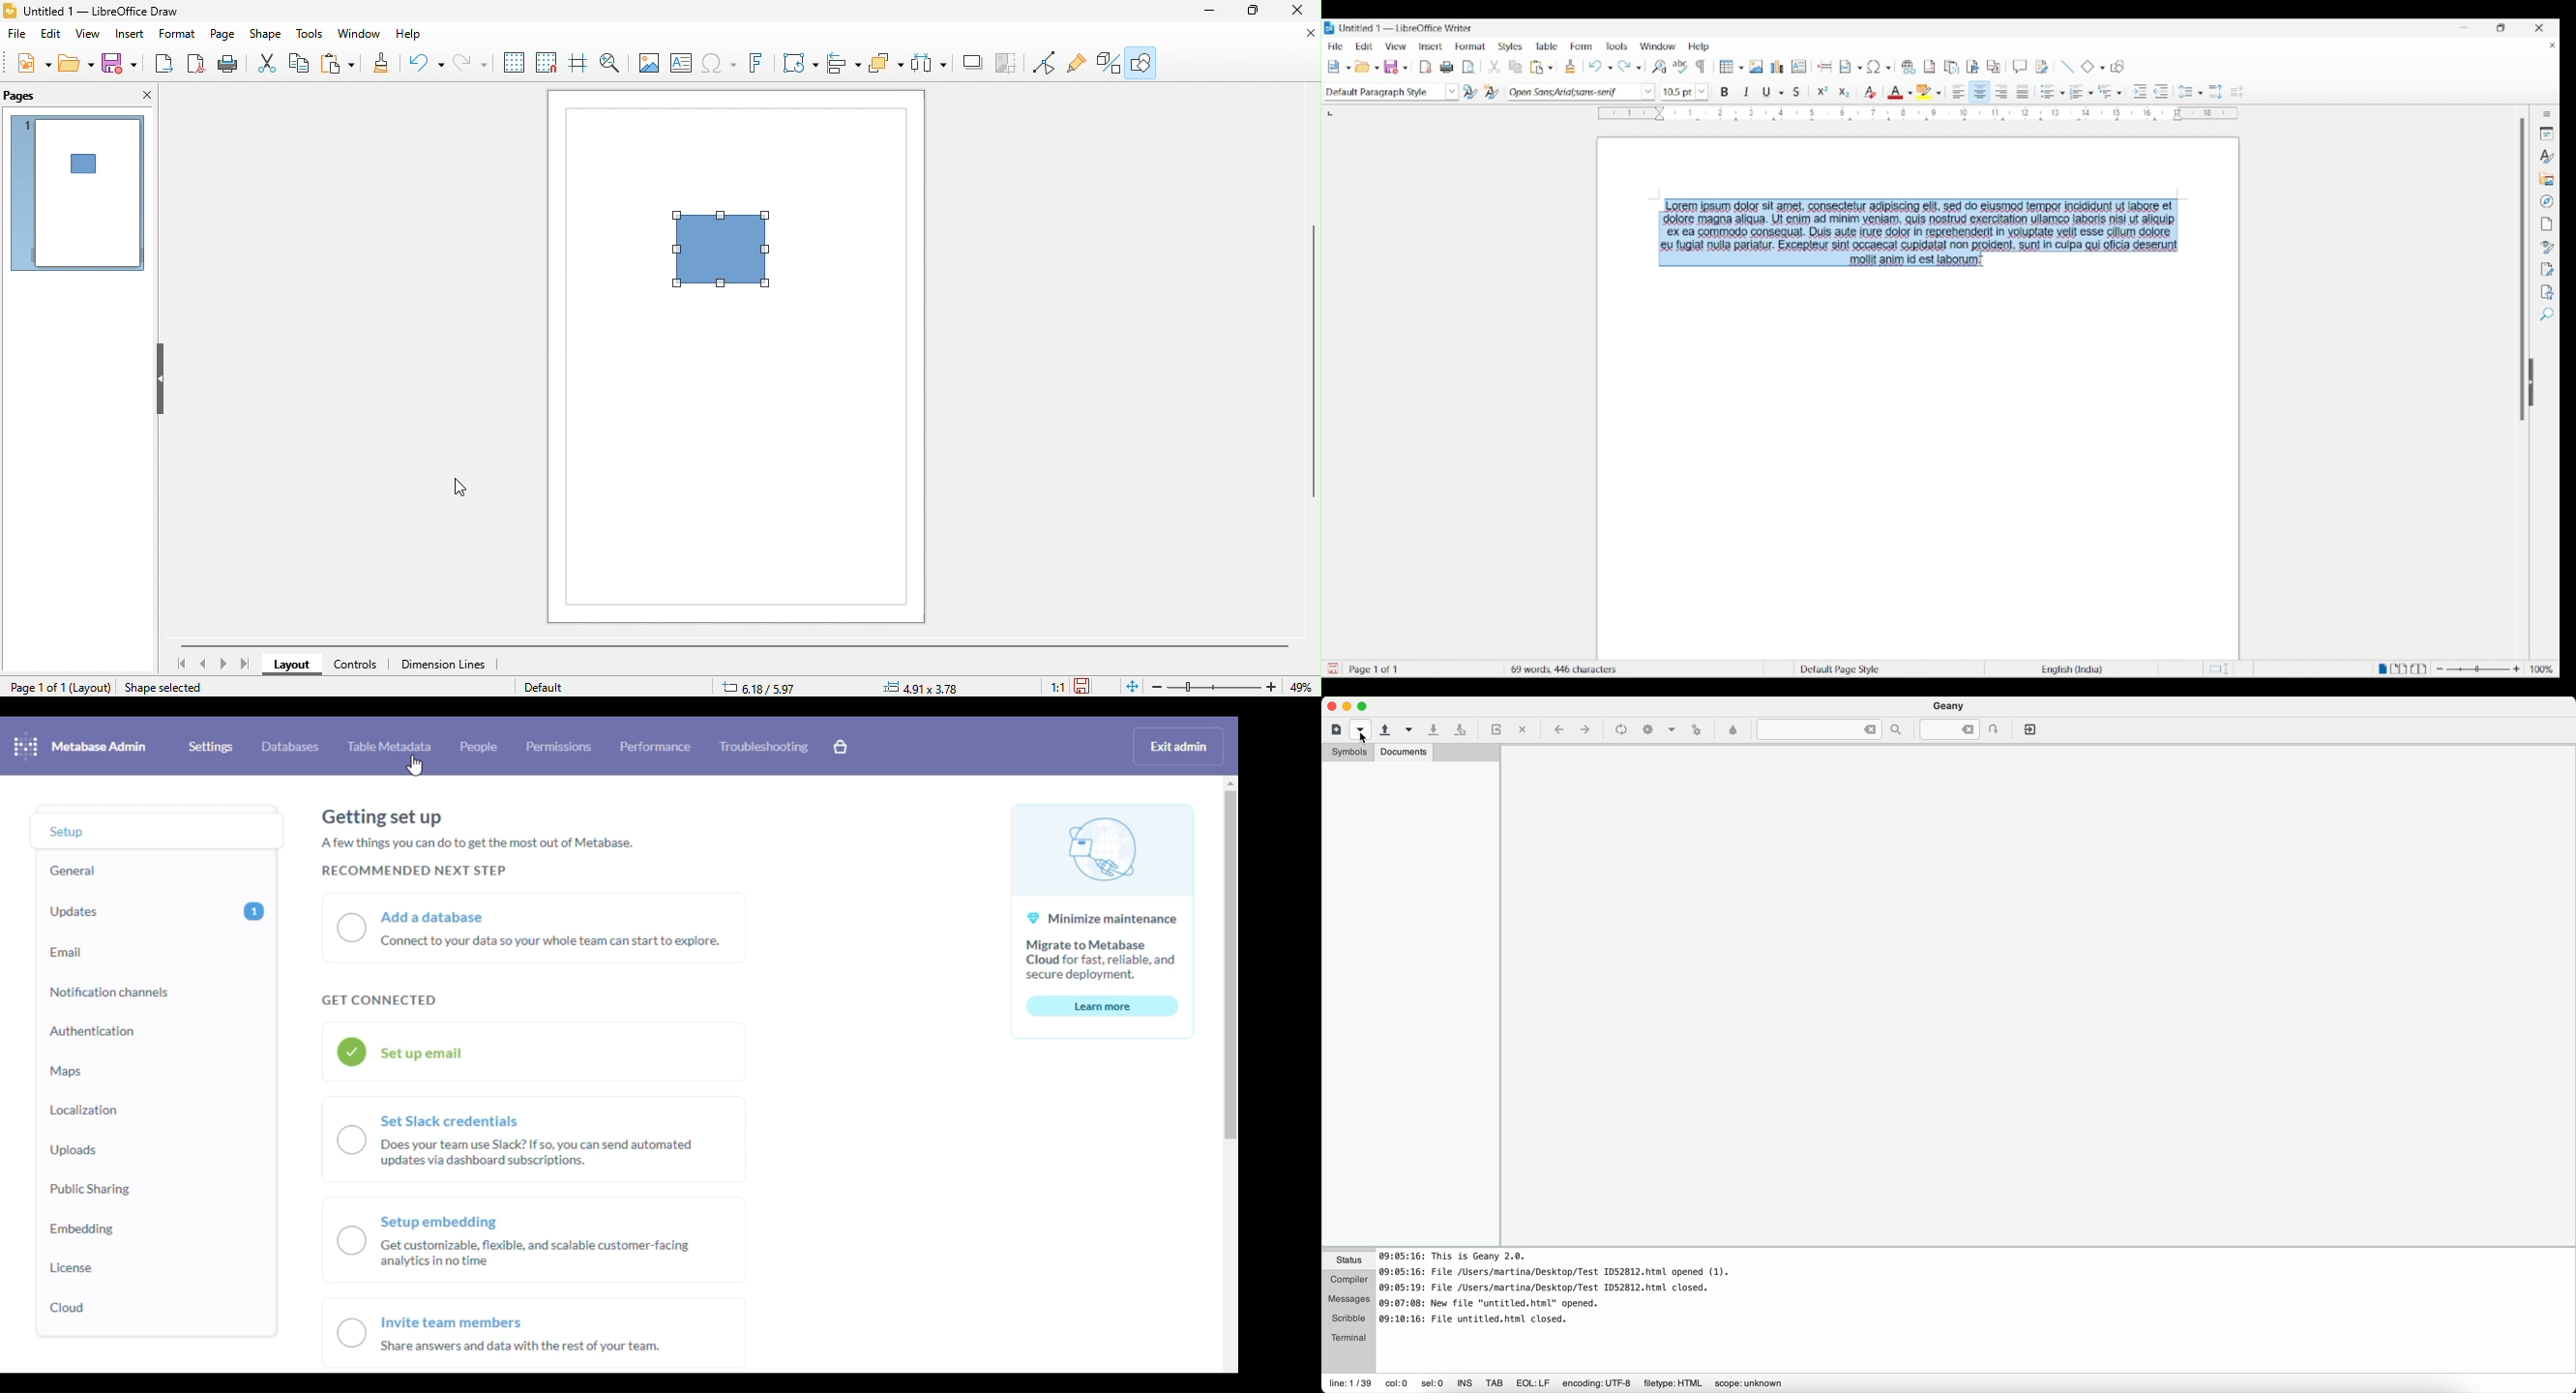  What do you see at coordinates (446, 665) in the screenshot?
I see `dimension lines` at bounding box center [446, 665].